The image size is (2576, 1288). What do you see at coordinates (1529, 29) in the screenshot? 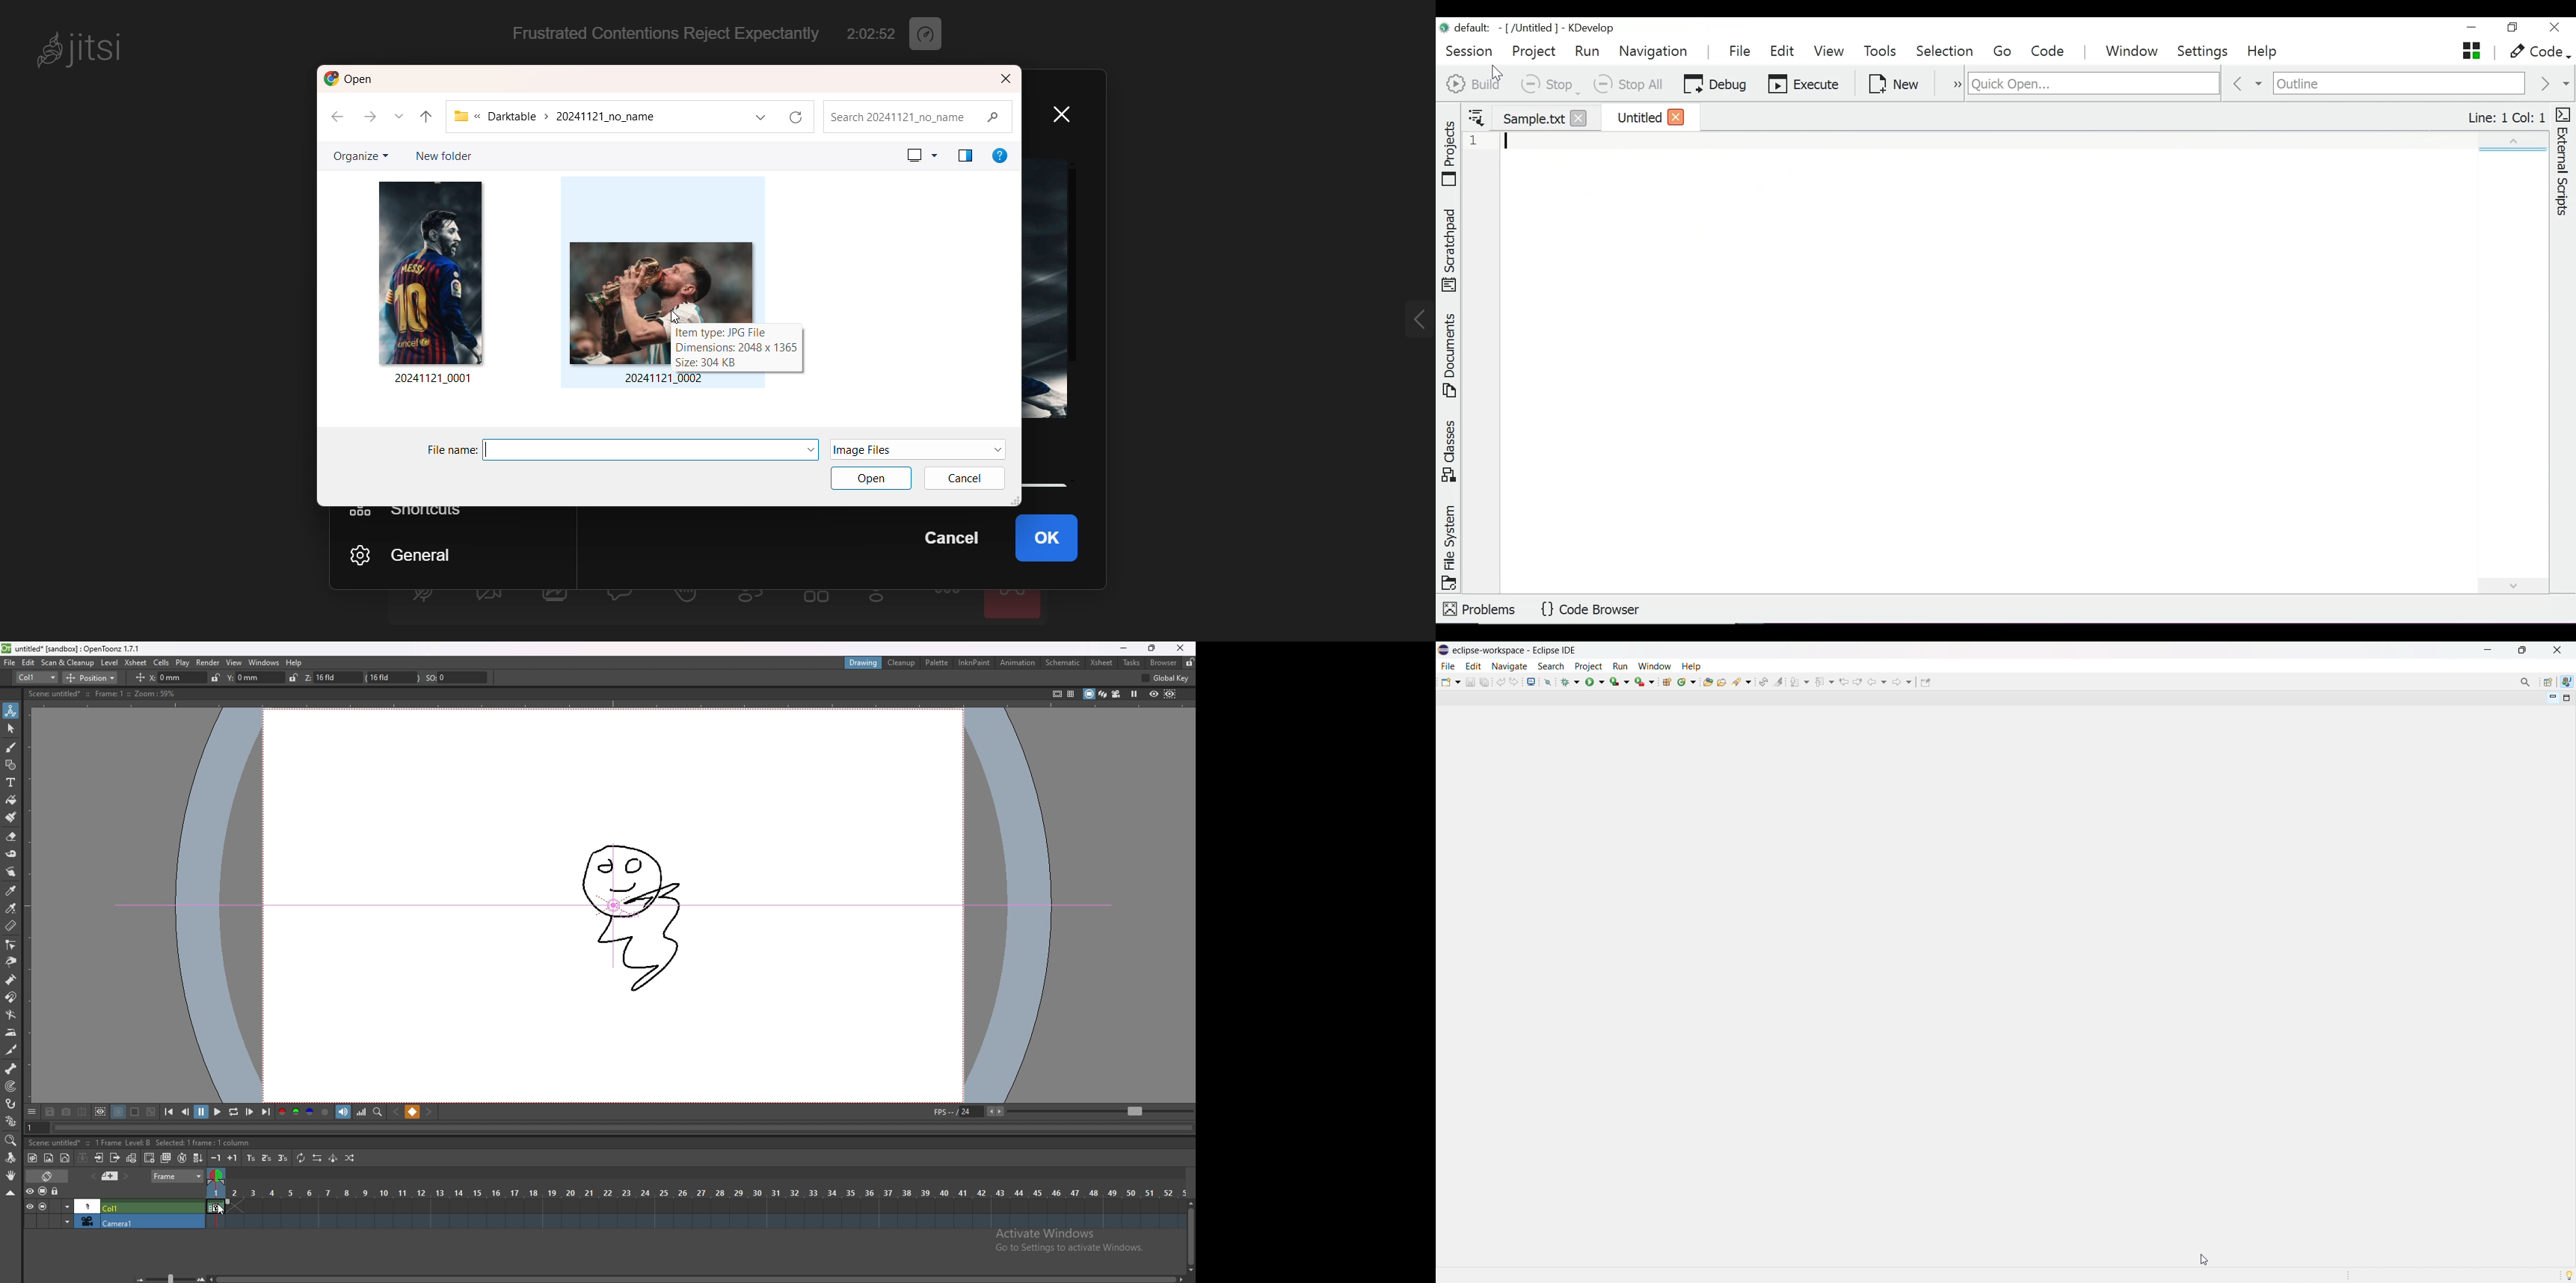
I see `[/Untitled] - KDevelop` at bounding box center [1529, 29].